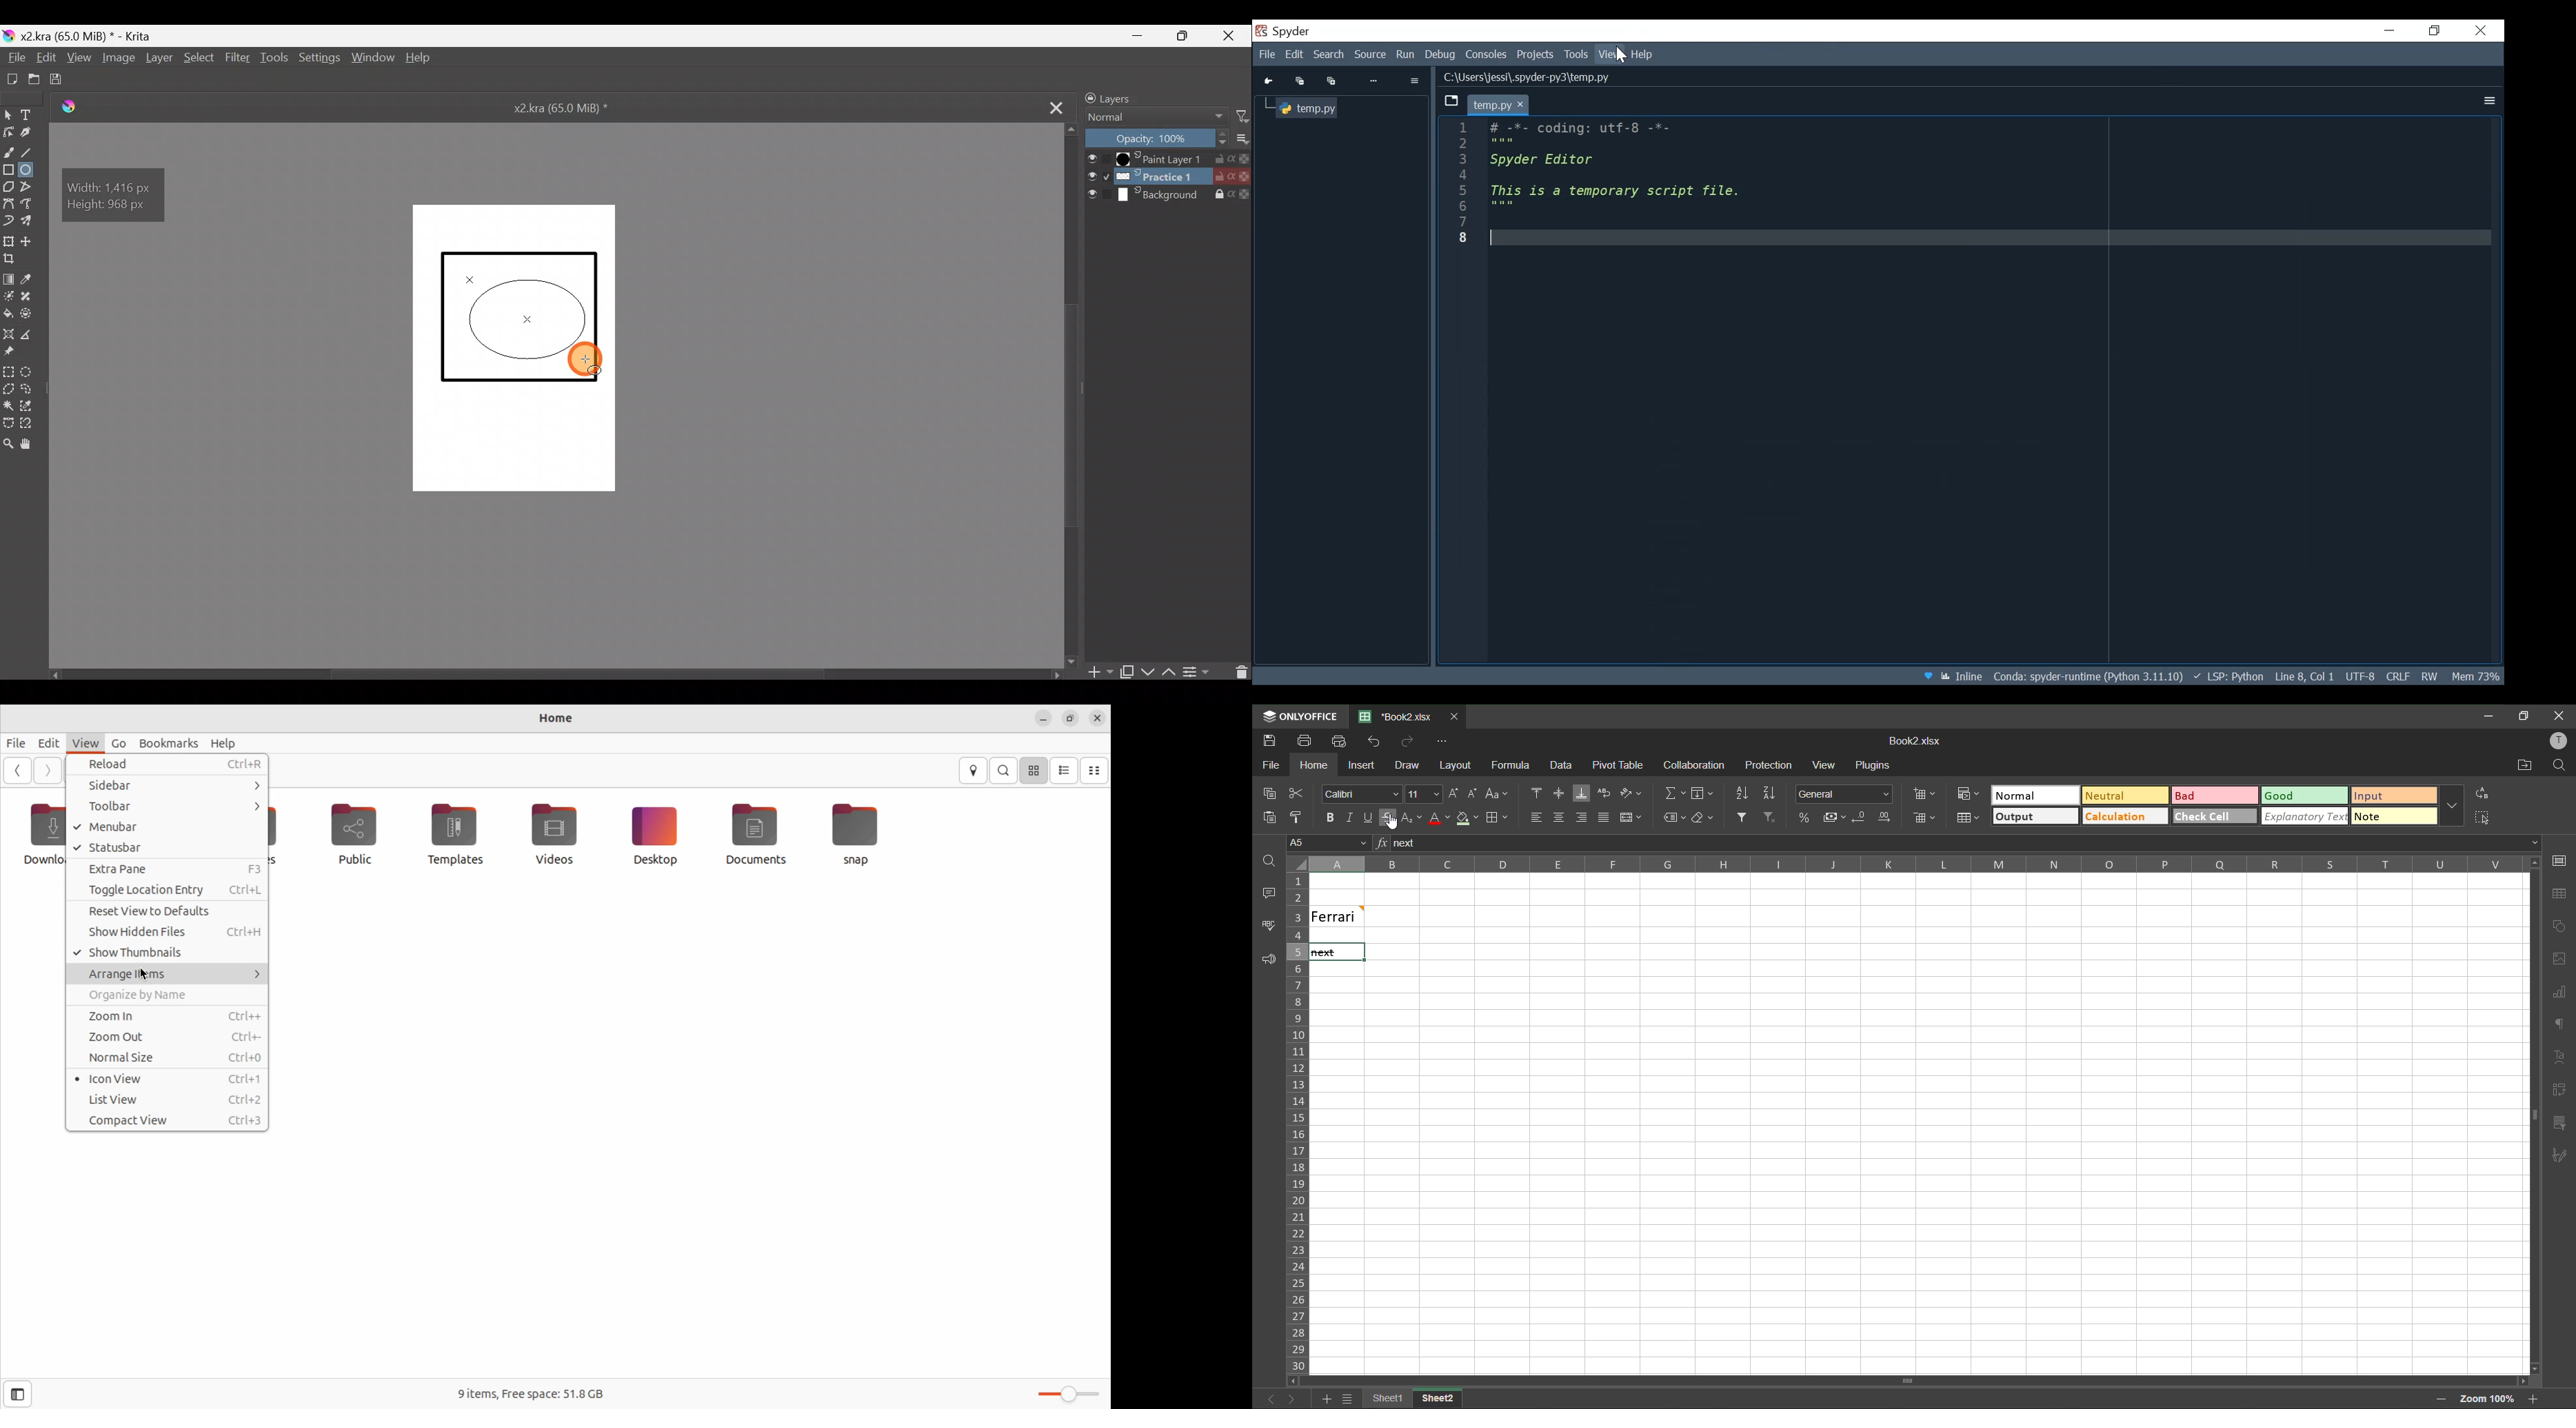 This screenshot has height=1428, width=2576. Describe the element at coordinates (2561, 860) in the screenshot. I see `cell settings` at that location.